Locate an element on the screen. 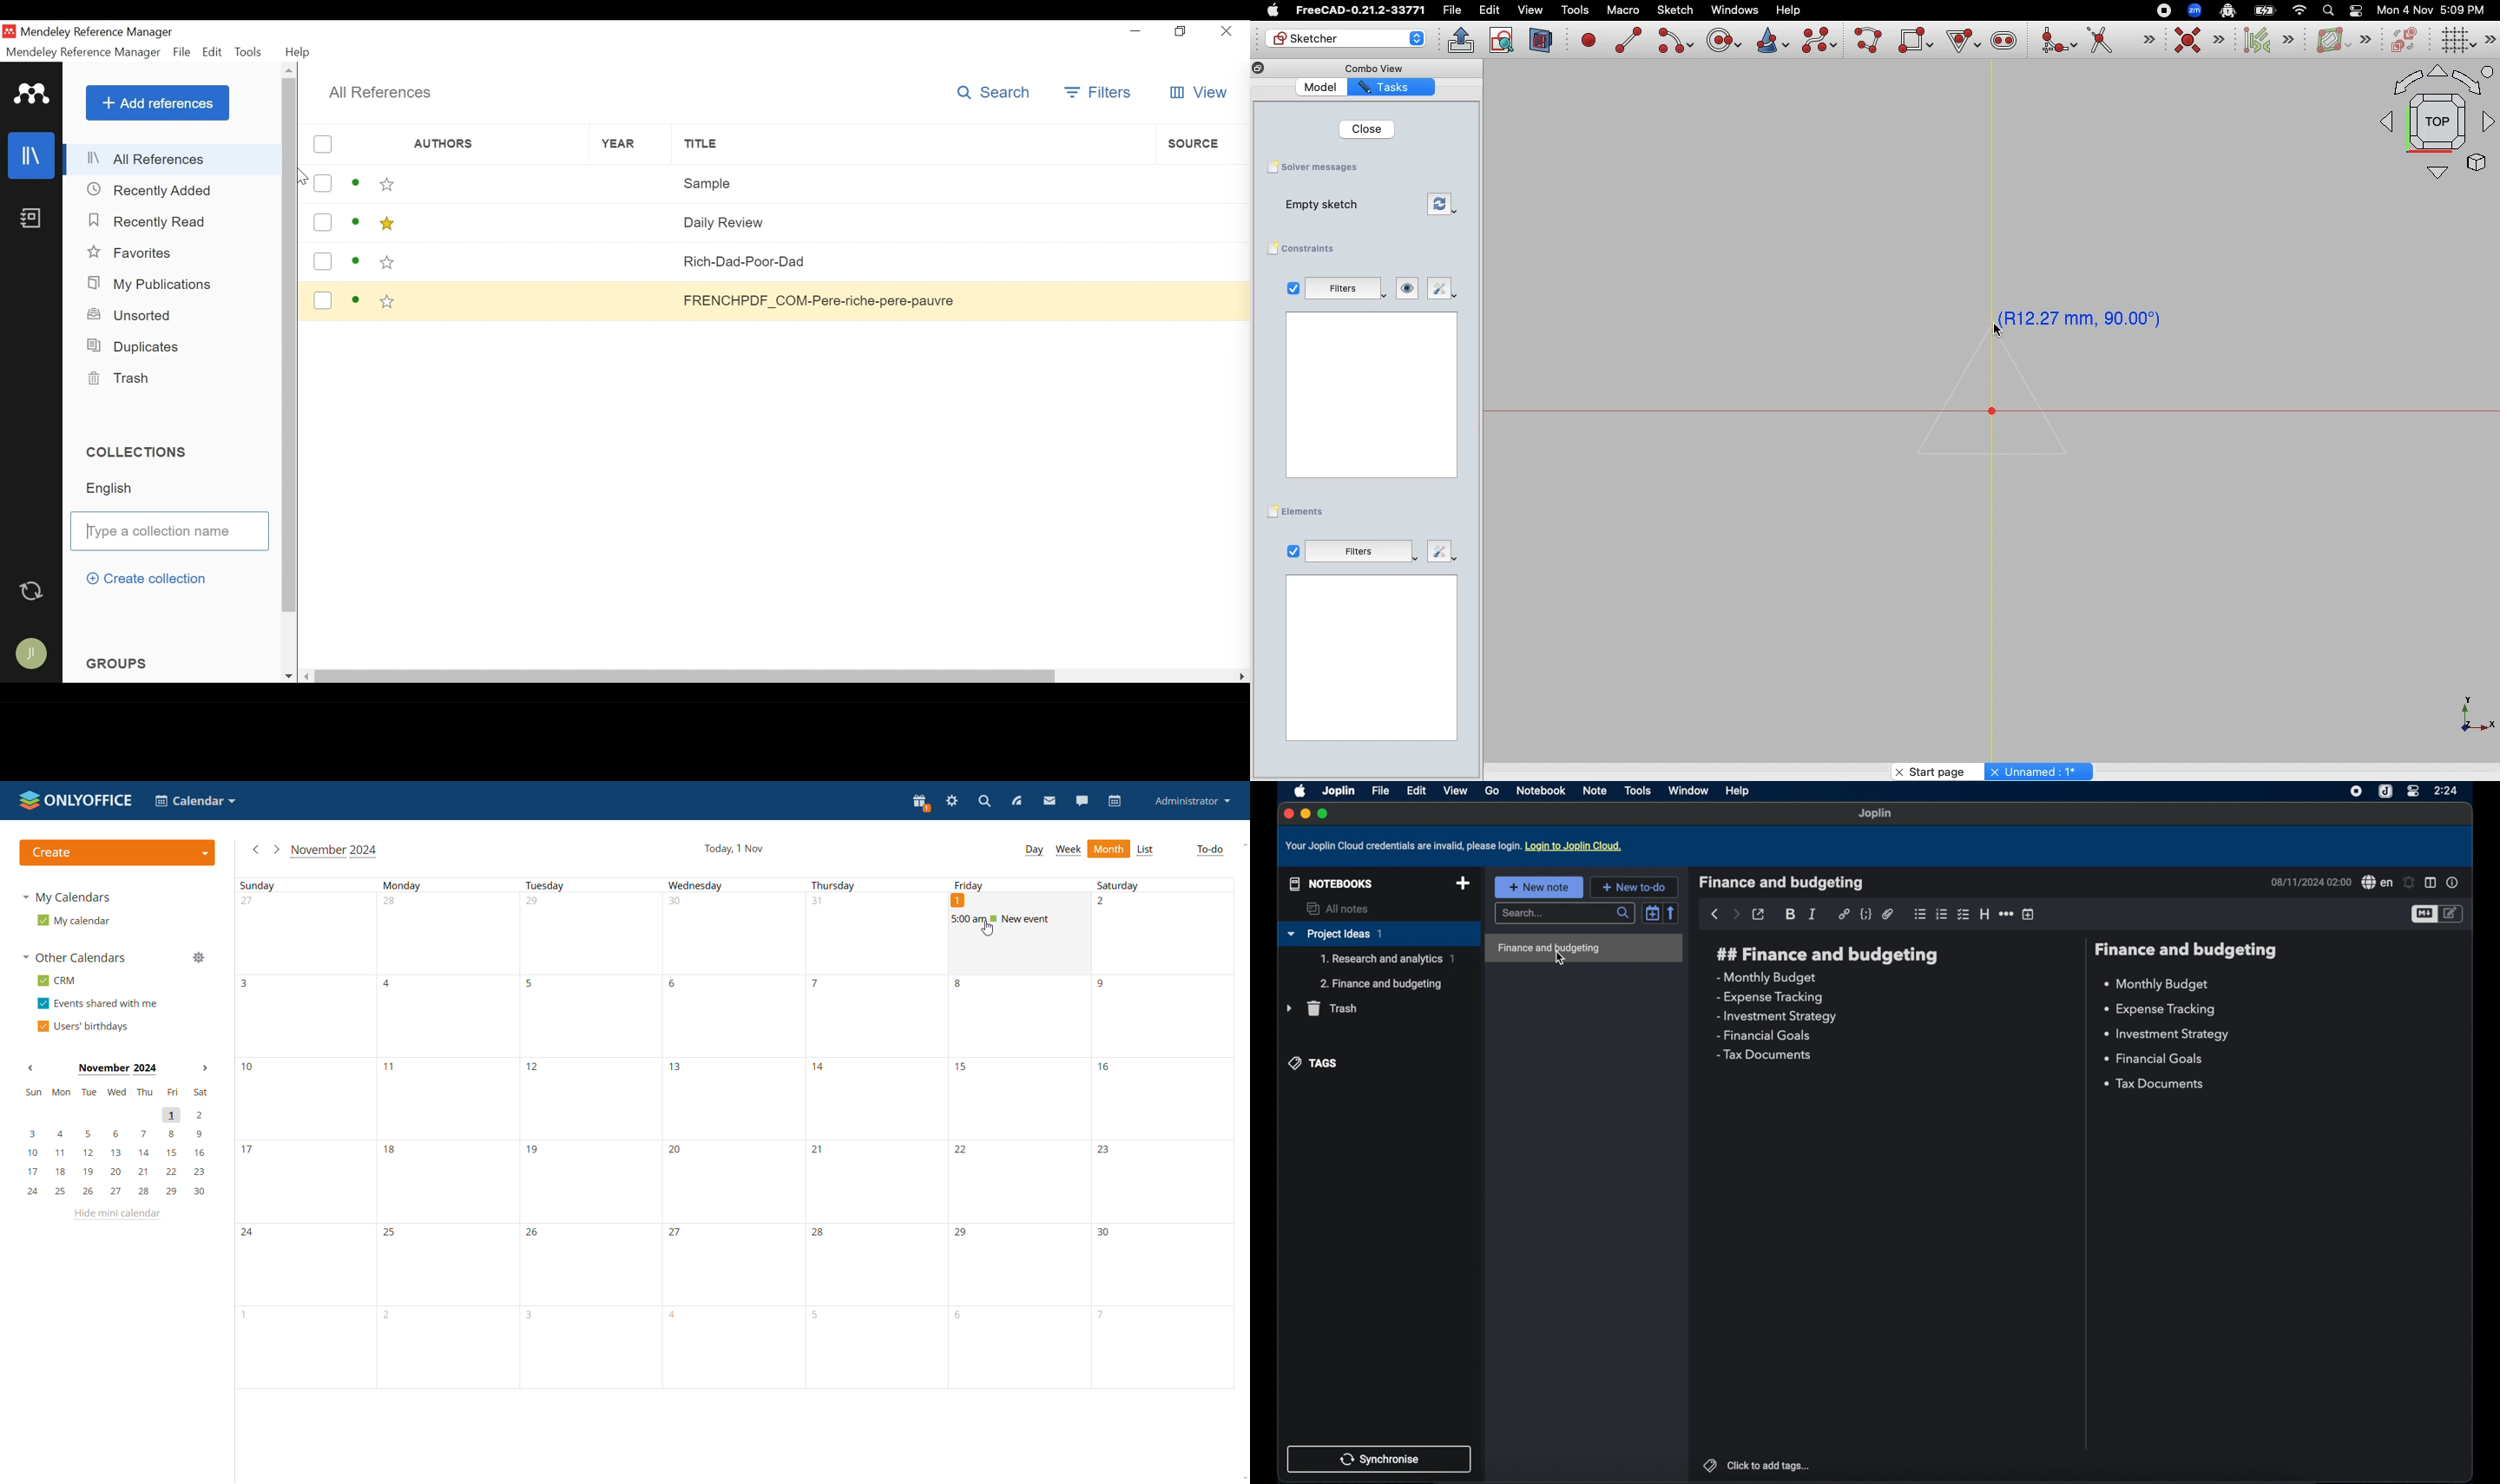 Image resolution: width=2520 pixels, height=1484 pixels. Toggle favorites is located at coordinates (385, 224).